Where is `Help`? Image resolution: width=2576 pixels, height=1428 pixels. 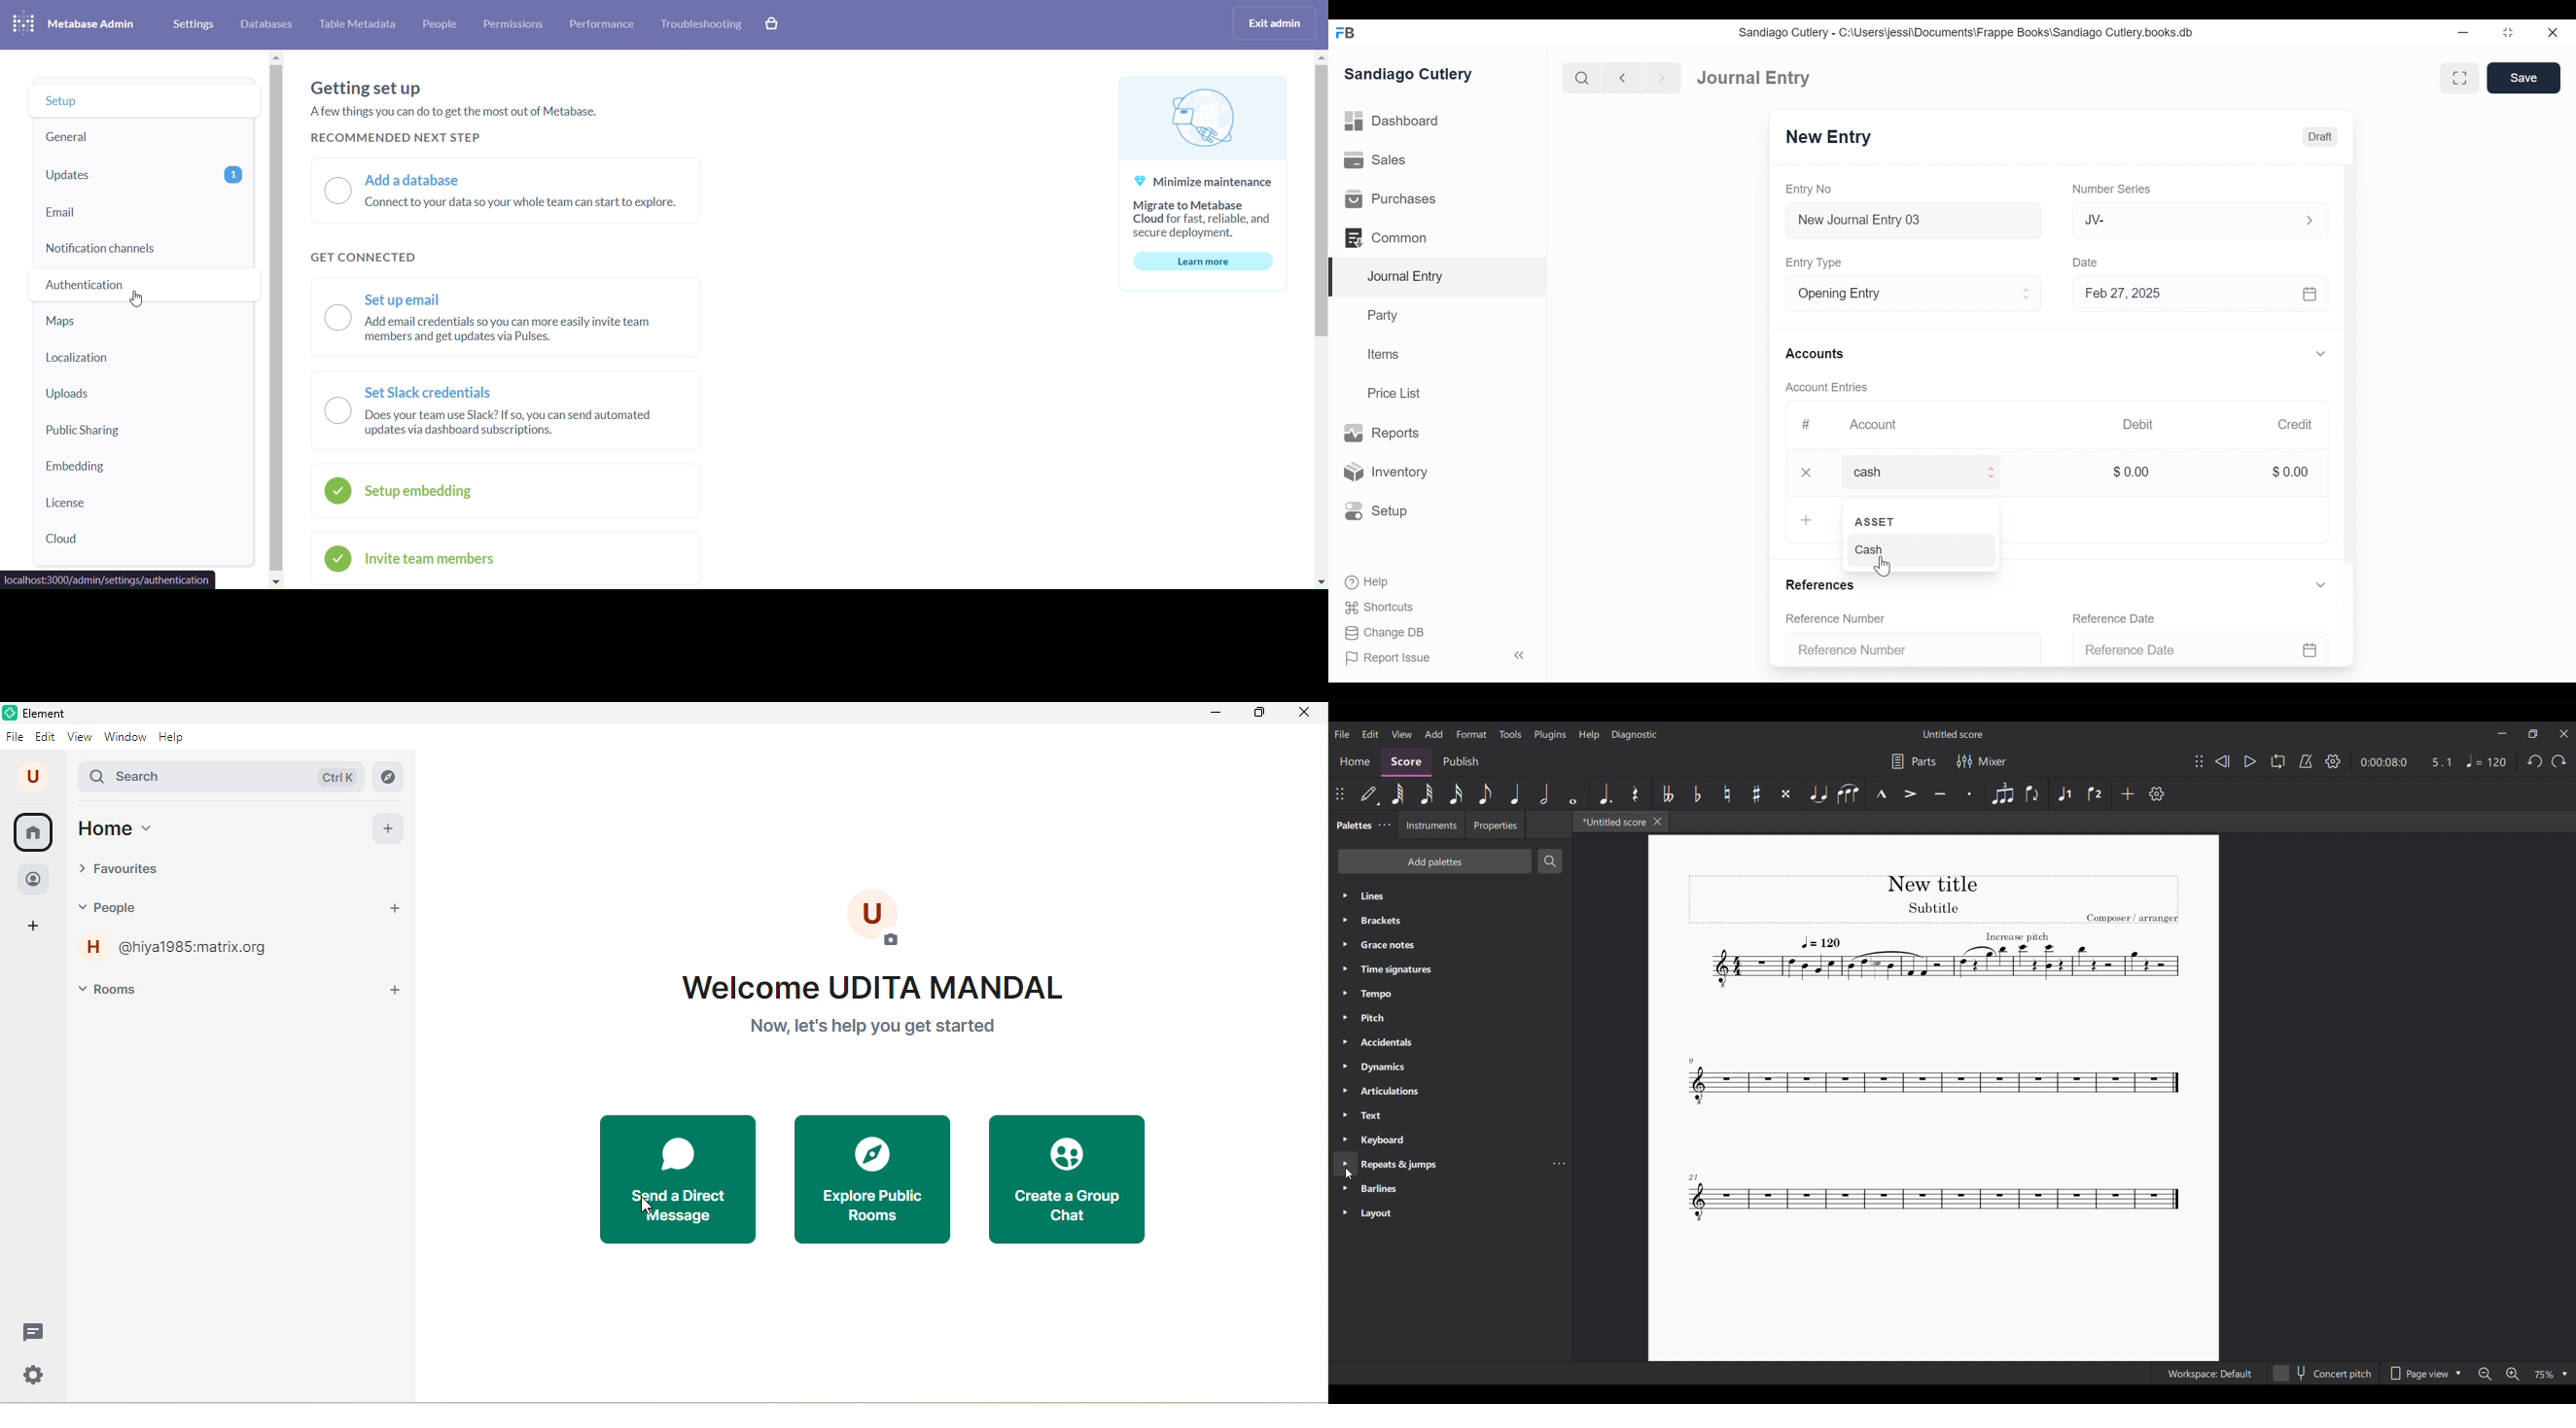
Help is located at coordinates (1368, 582).